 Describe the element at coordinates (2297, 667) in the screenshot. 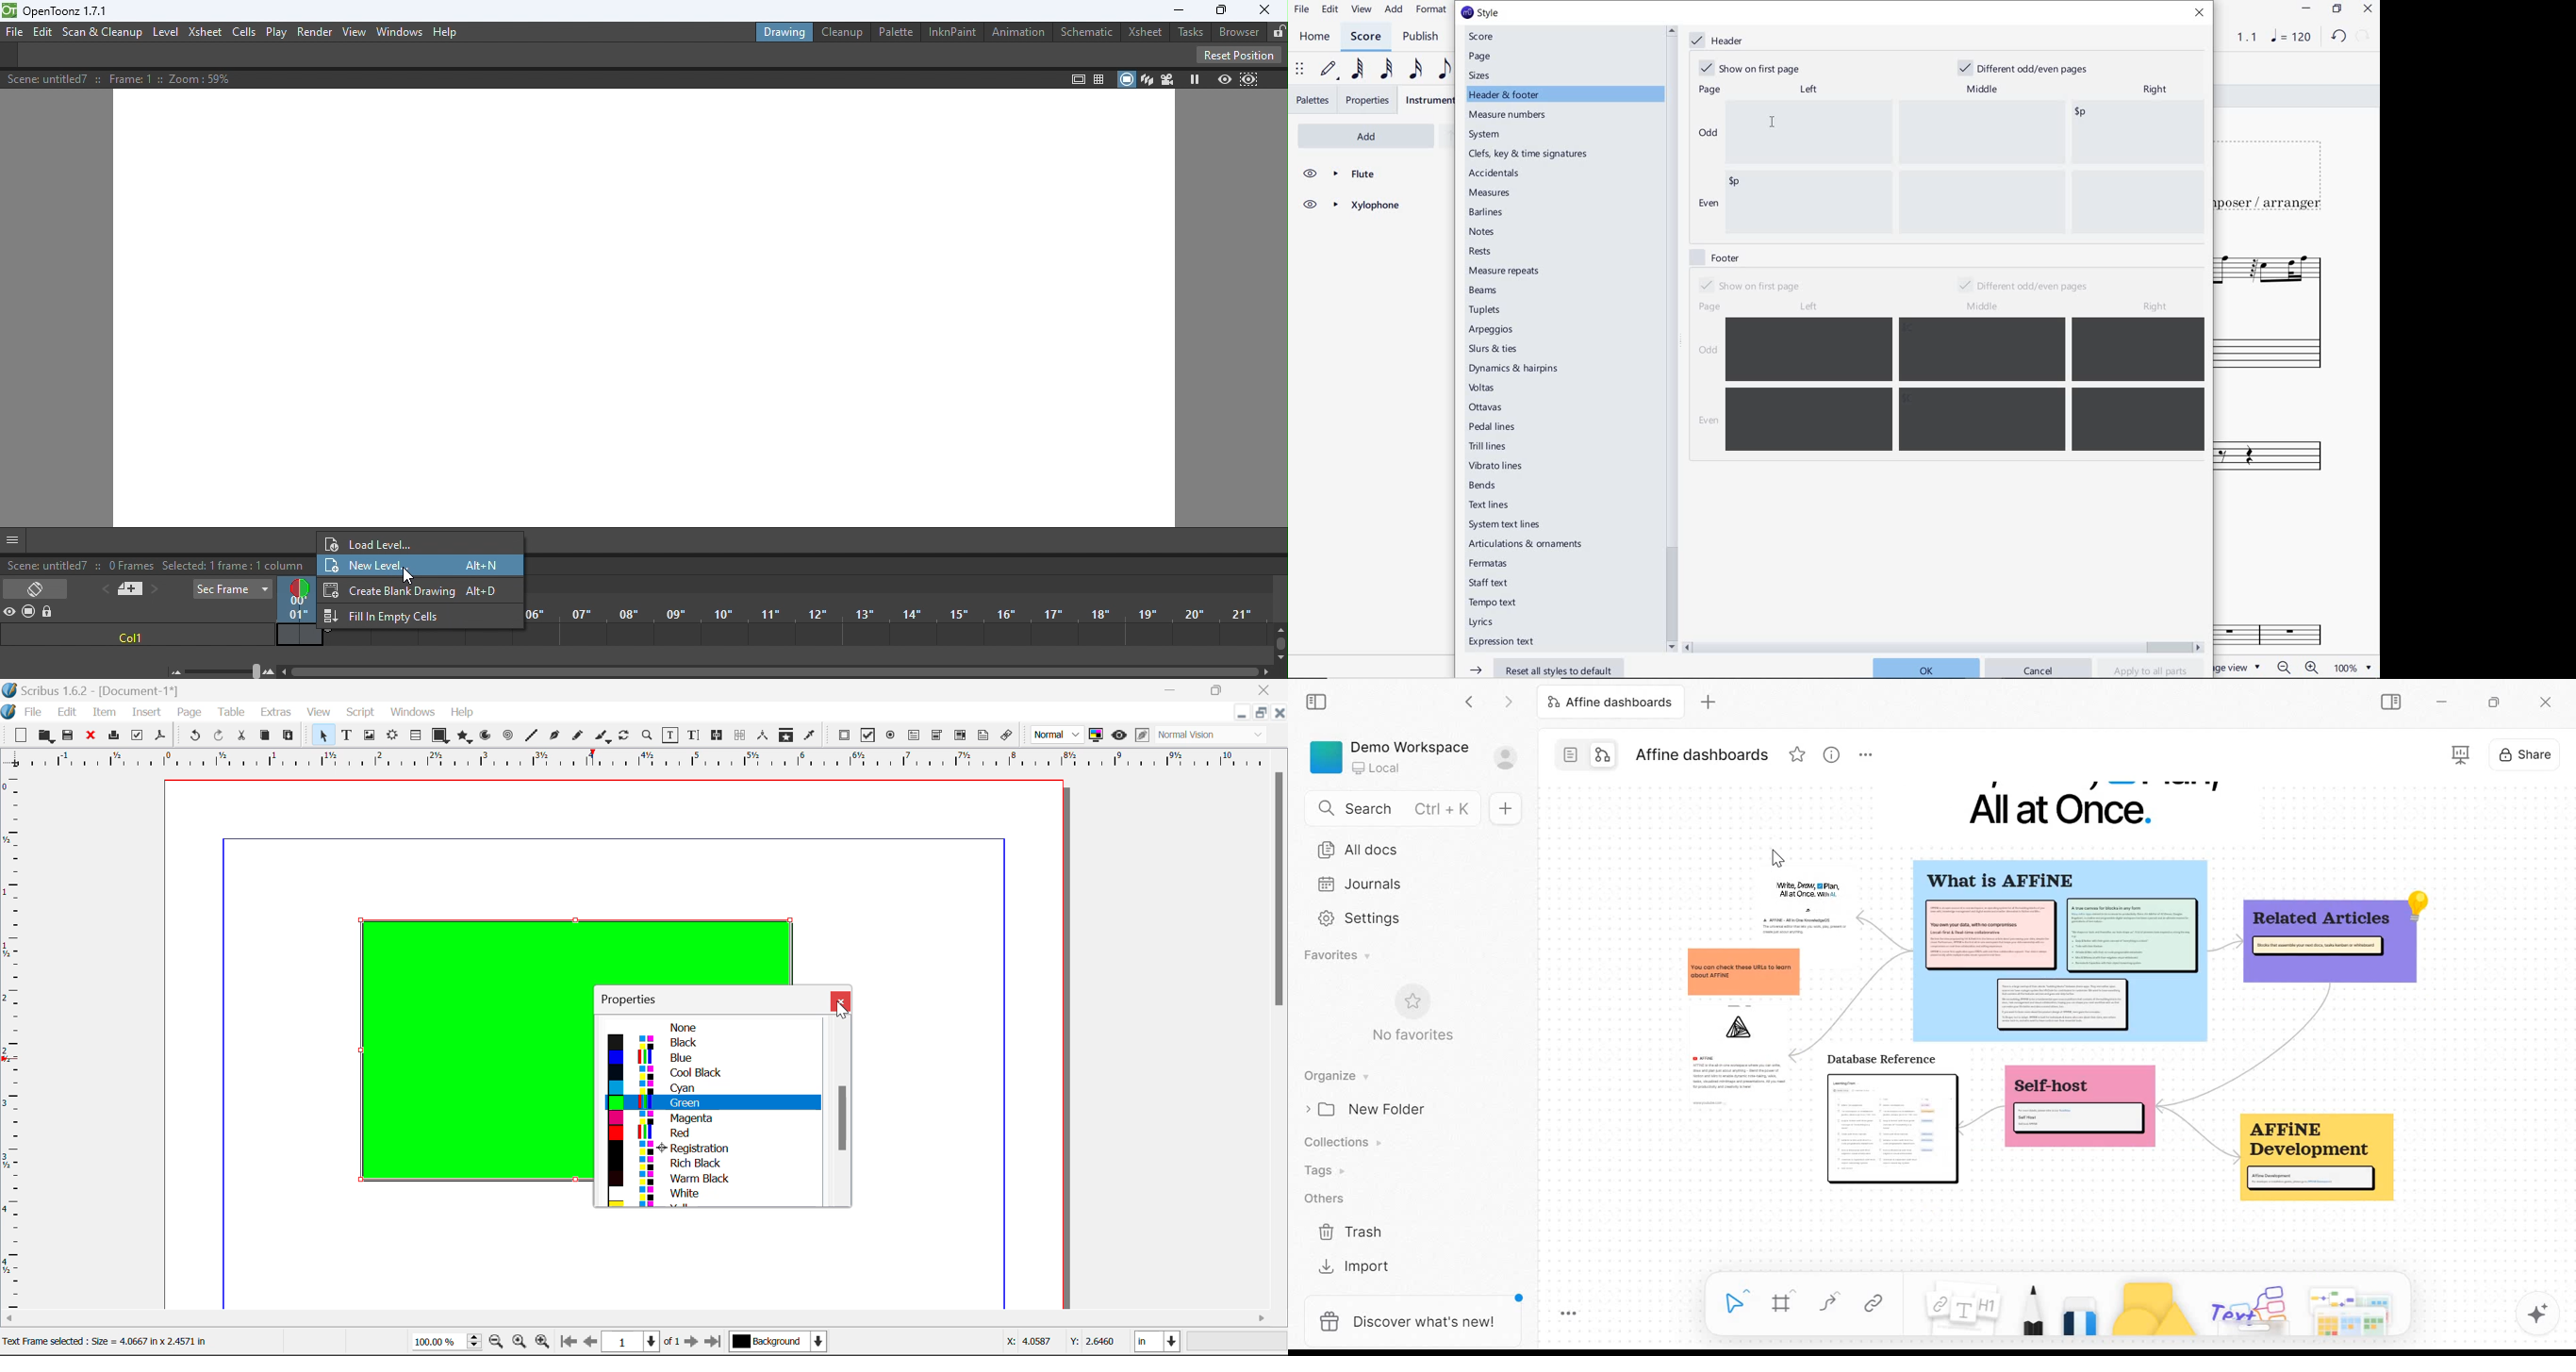

I see `zoom in or zoom out` at that location.